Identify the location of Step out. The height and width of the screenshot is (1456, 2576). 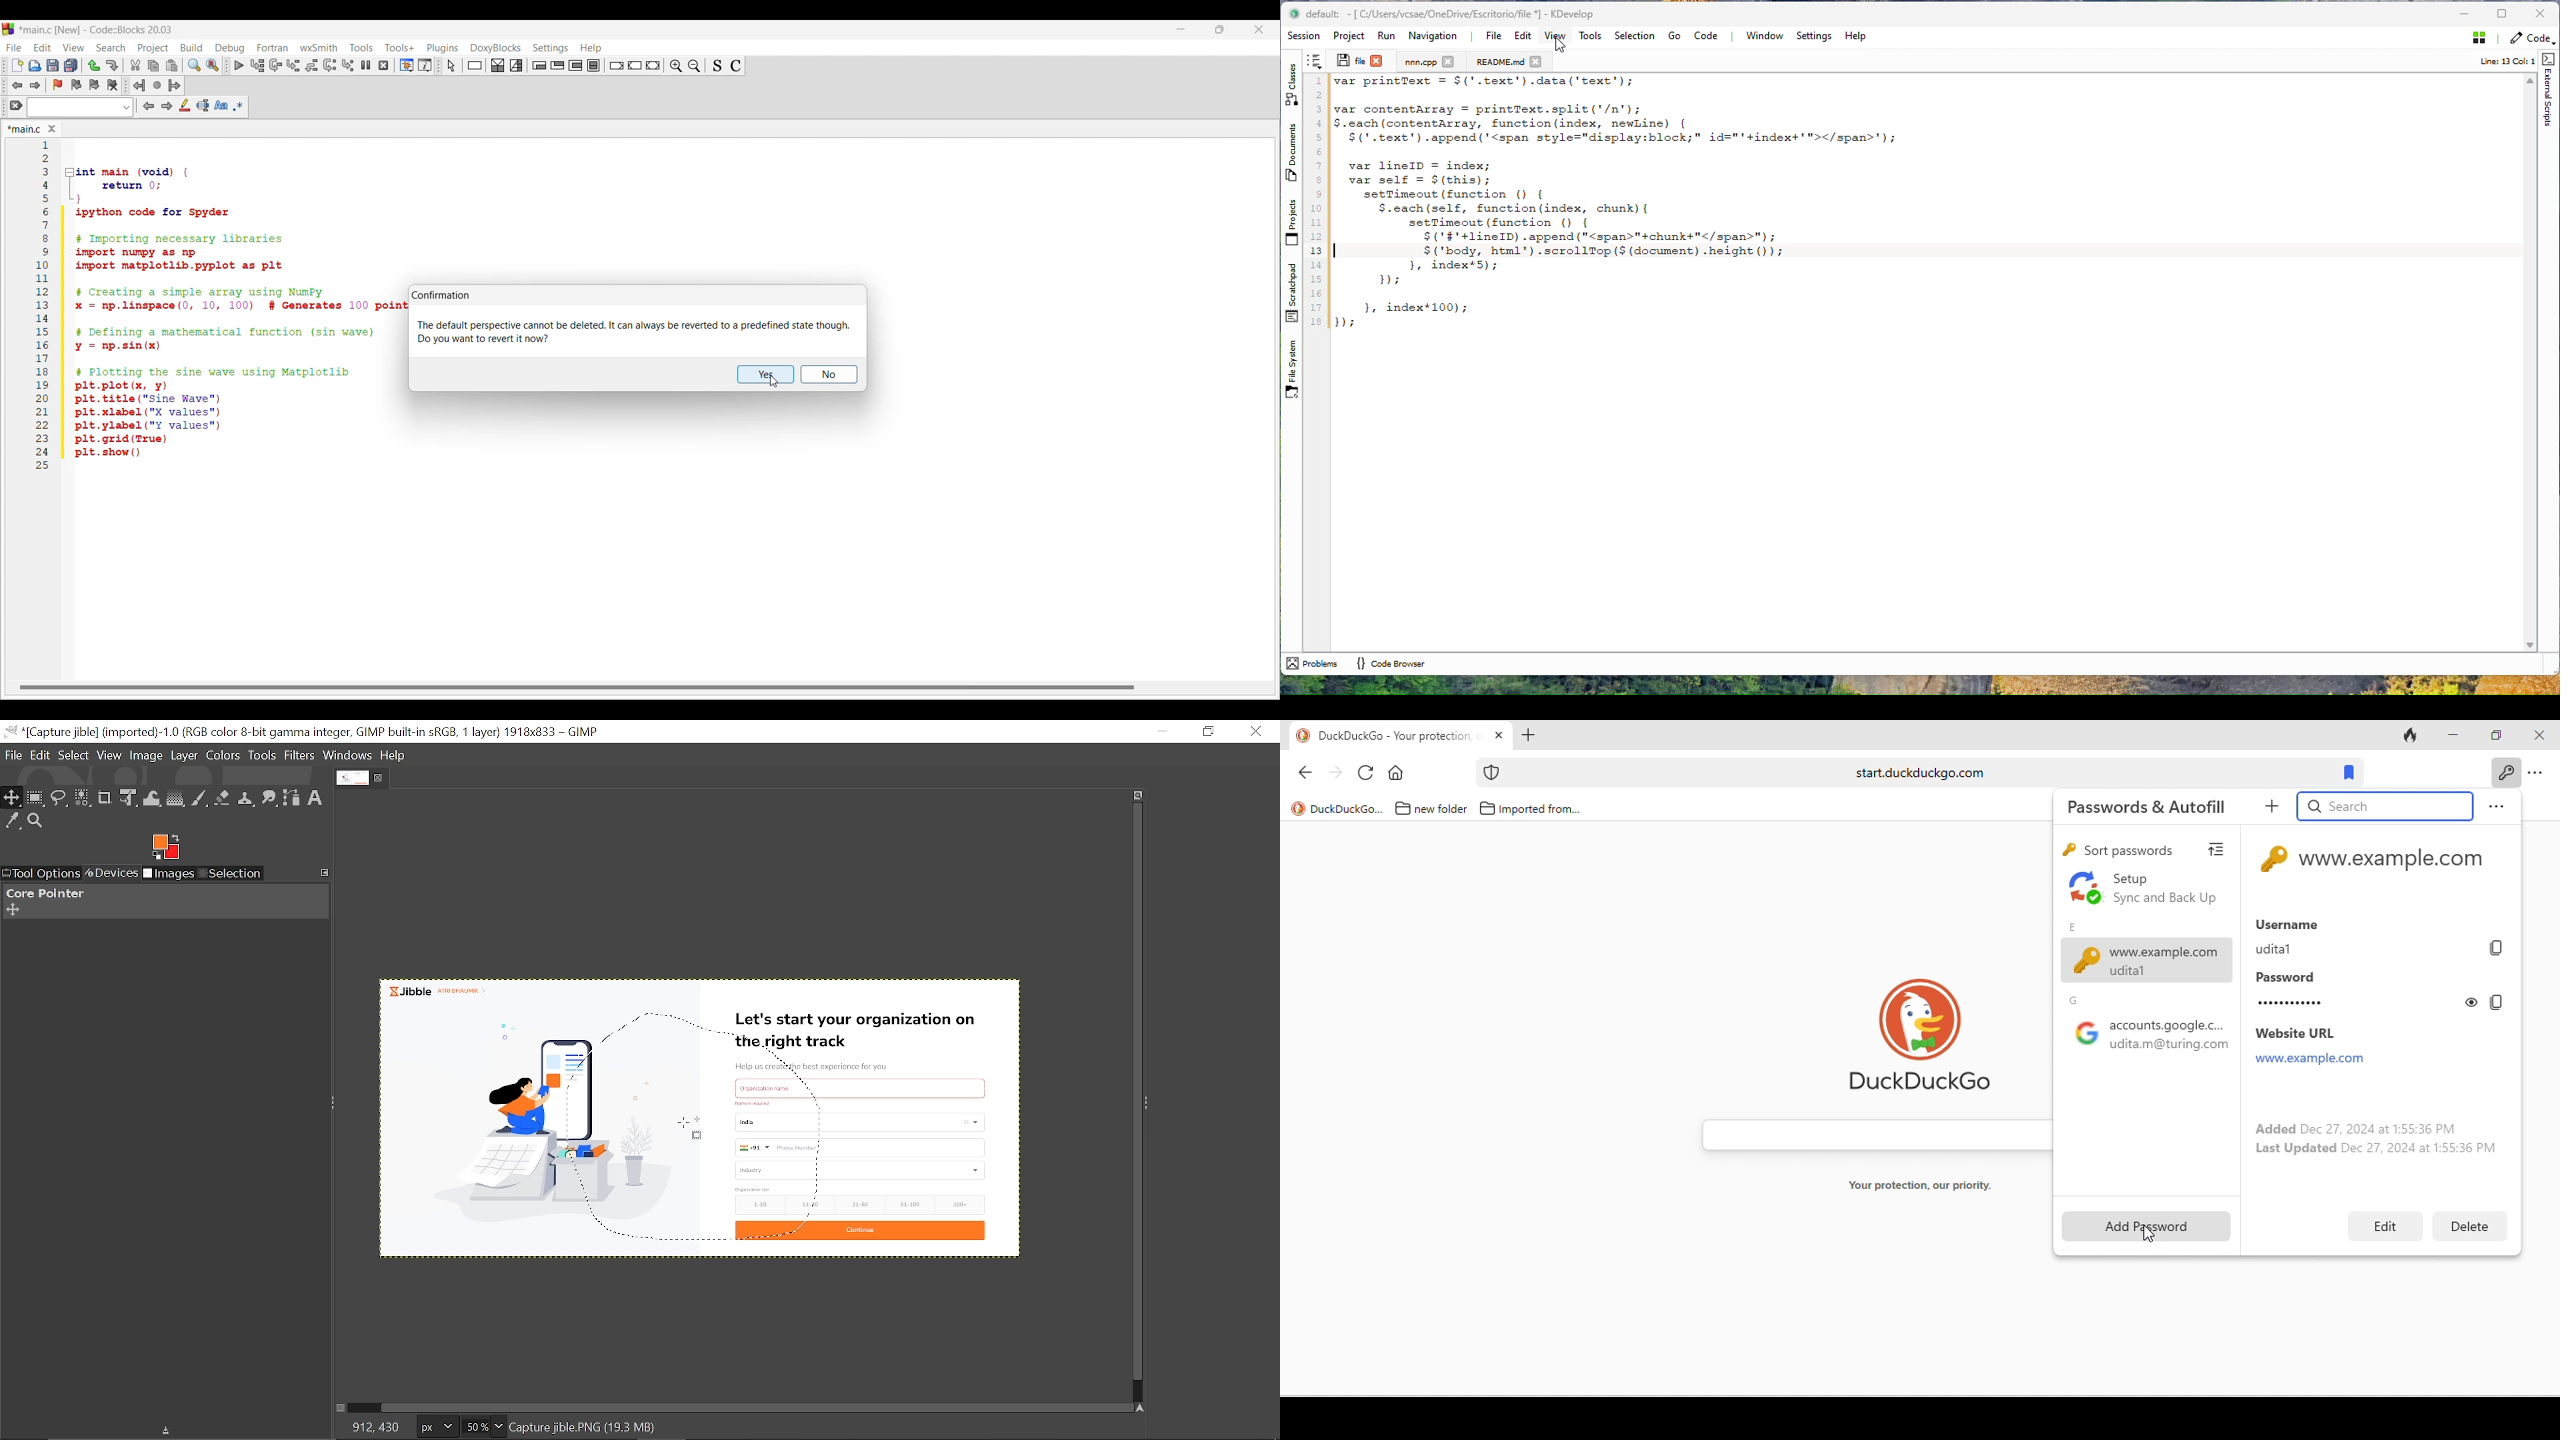
(311, 65).